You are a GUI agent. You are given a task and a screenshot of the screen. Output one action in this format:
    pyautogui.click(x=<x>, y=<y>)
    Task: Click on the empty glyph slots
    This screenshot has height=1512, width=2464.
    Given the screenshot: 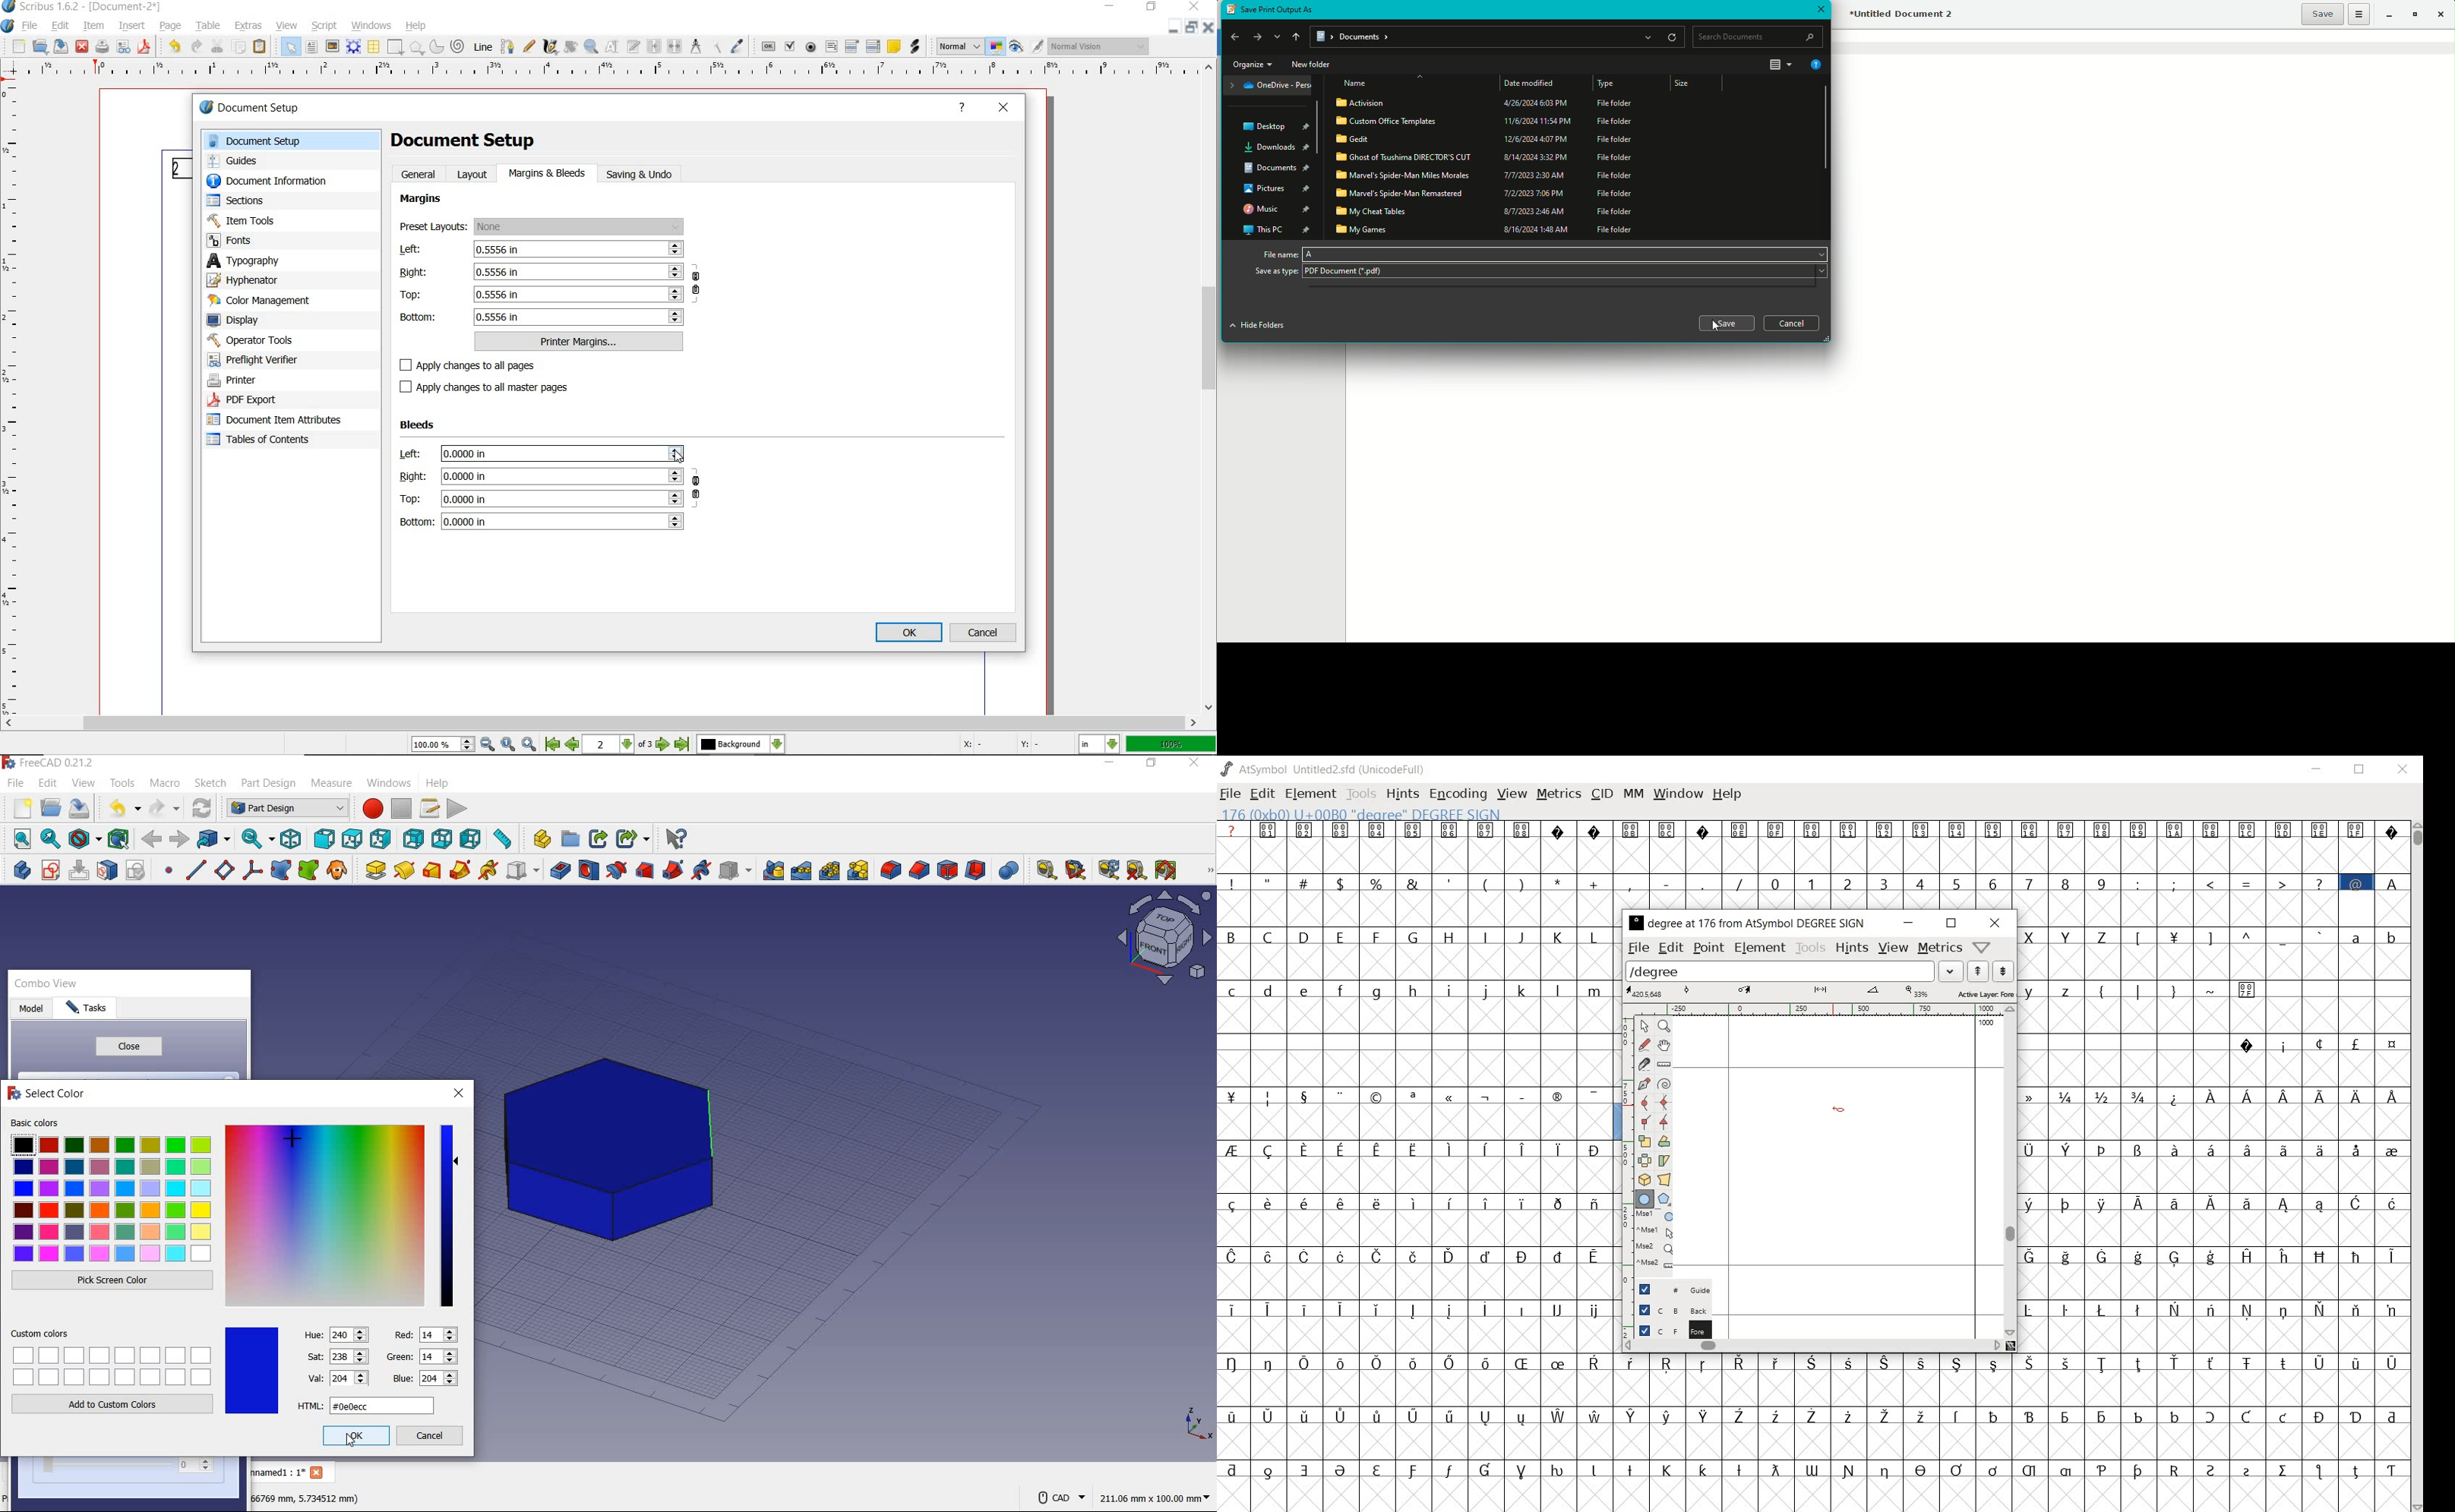 What is the action you would take?
    pyautogui.click(x=1417, y=911)
    